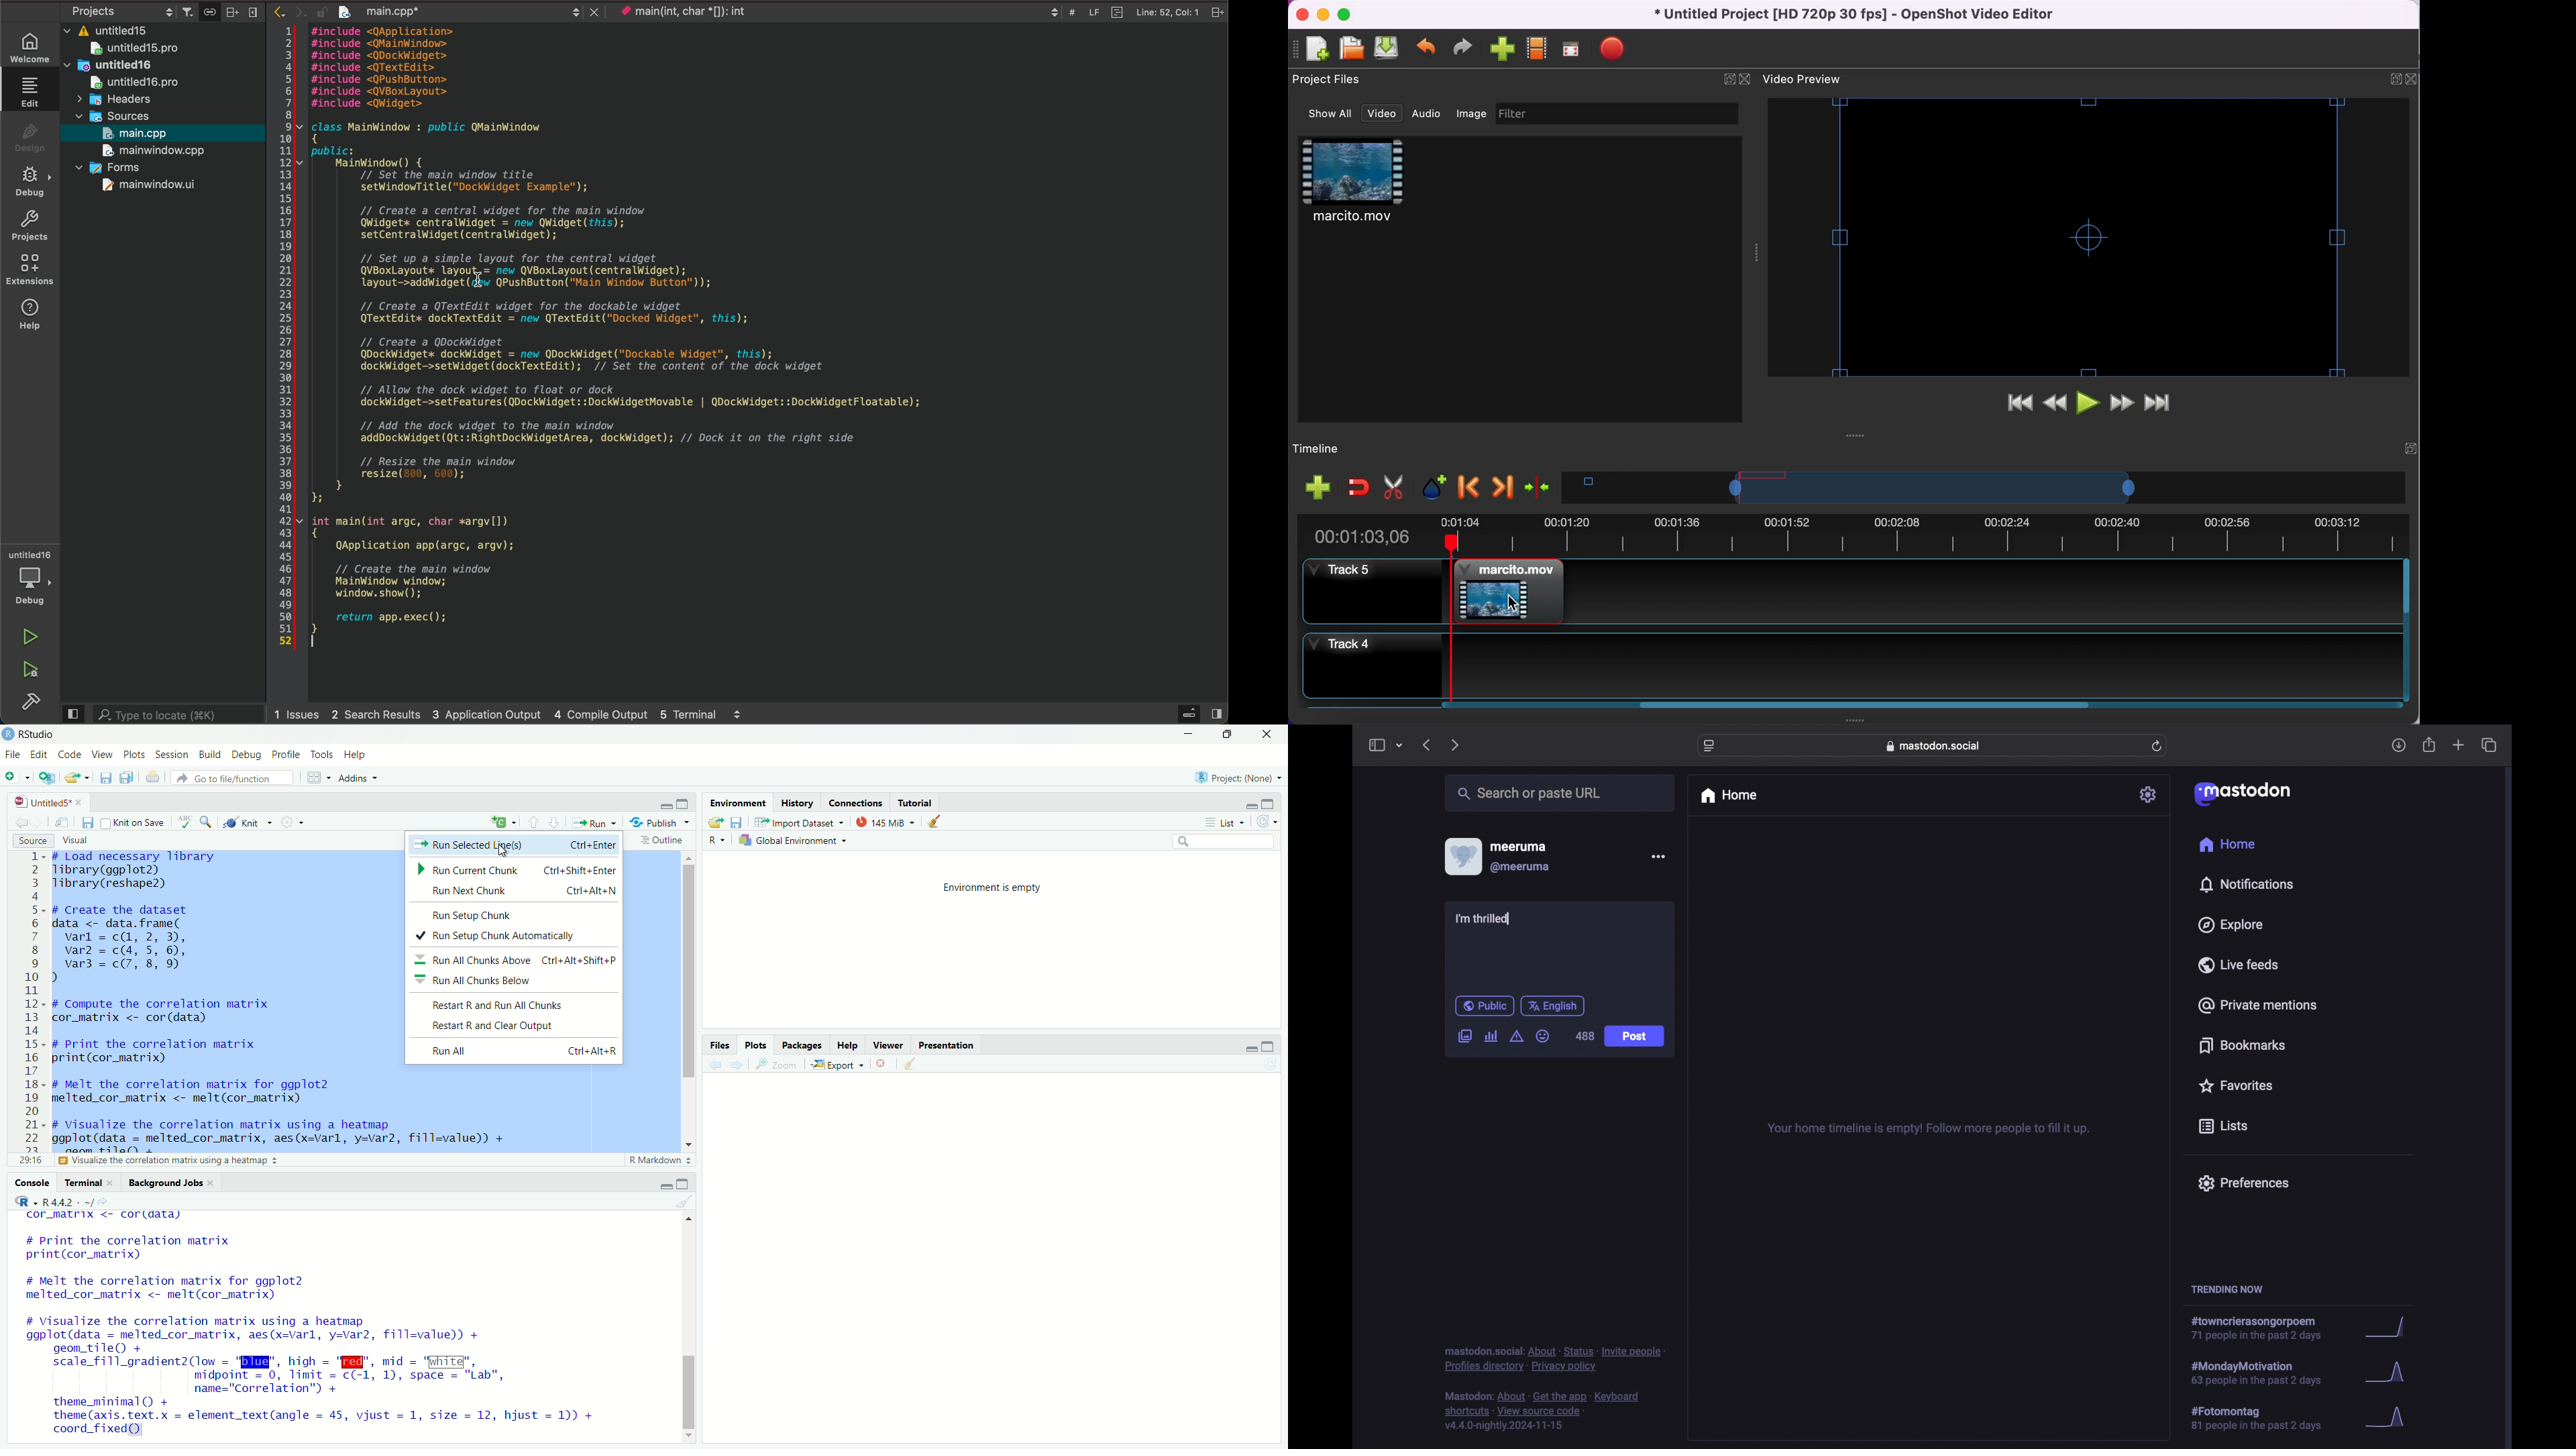 The width and height of the screenshot is (2576, 1456). I want to click on print current document, so click(153, 777).